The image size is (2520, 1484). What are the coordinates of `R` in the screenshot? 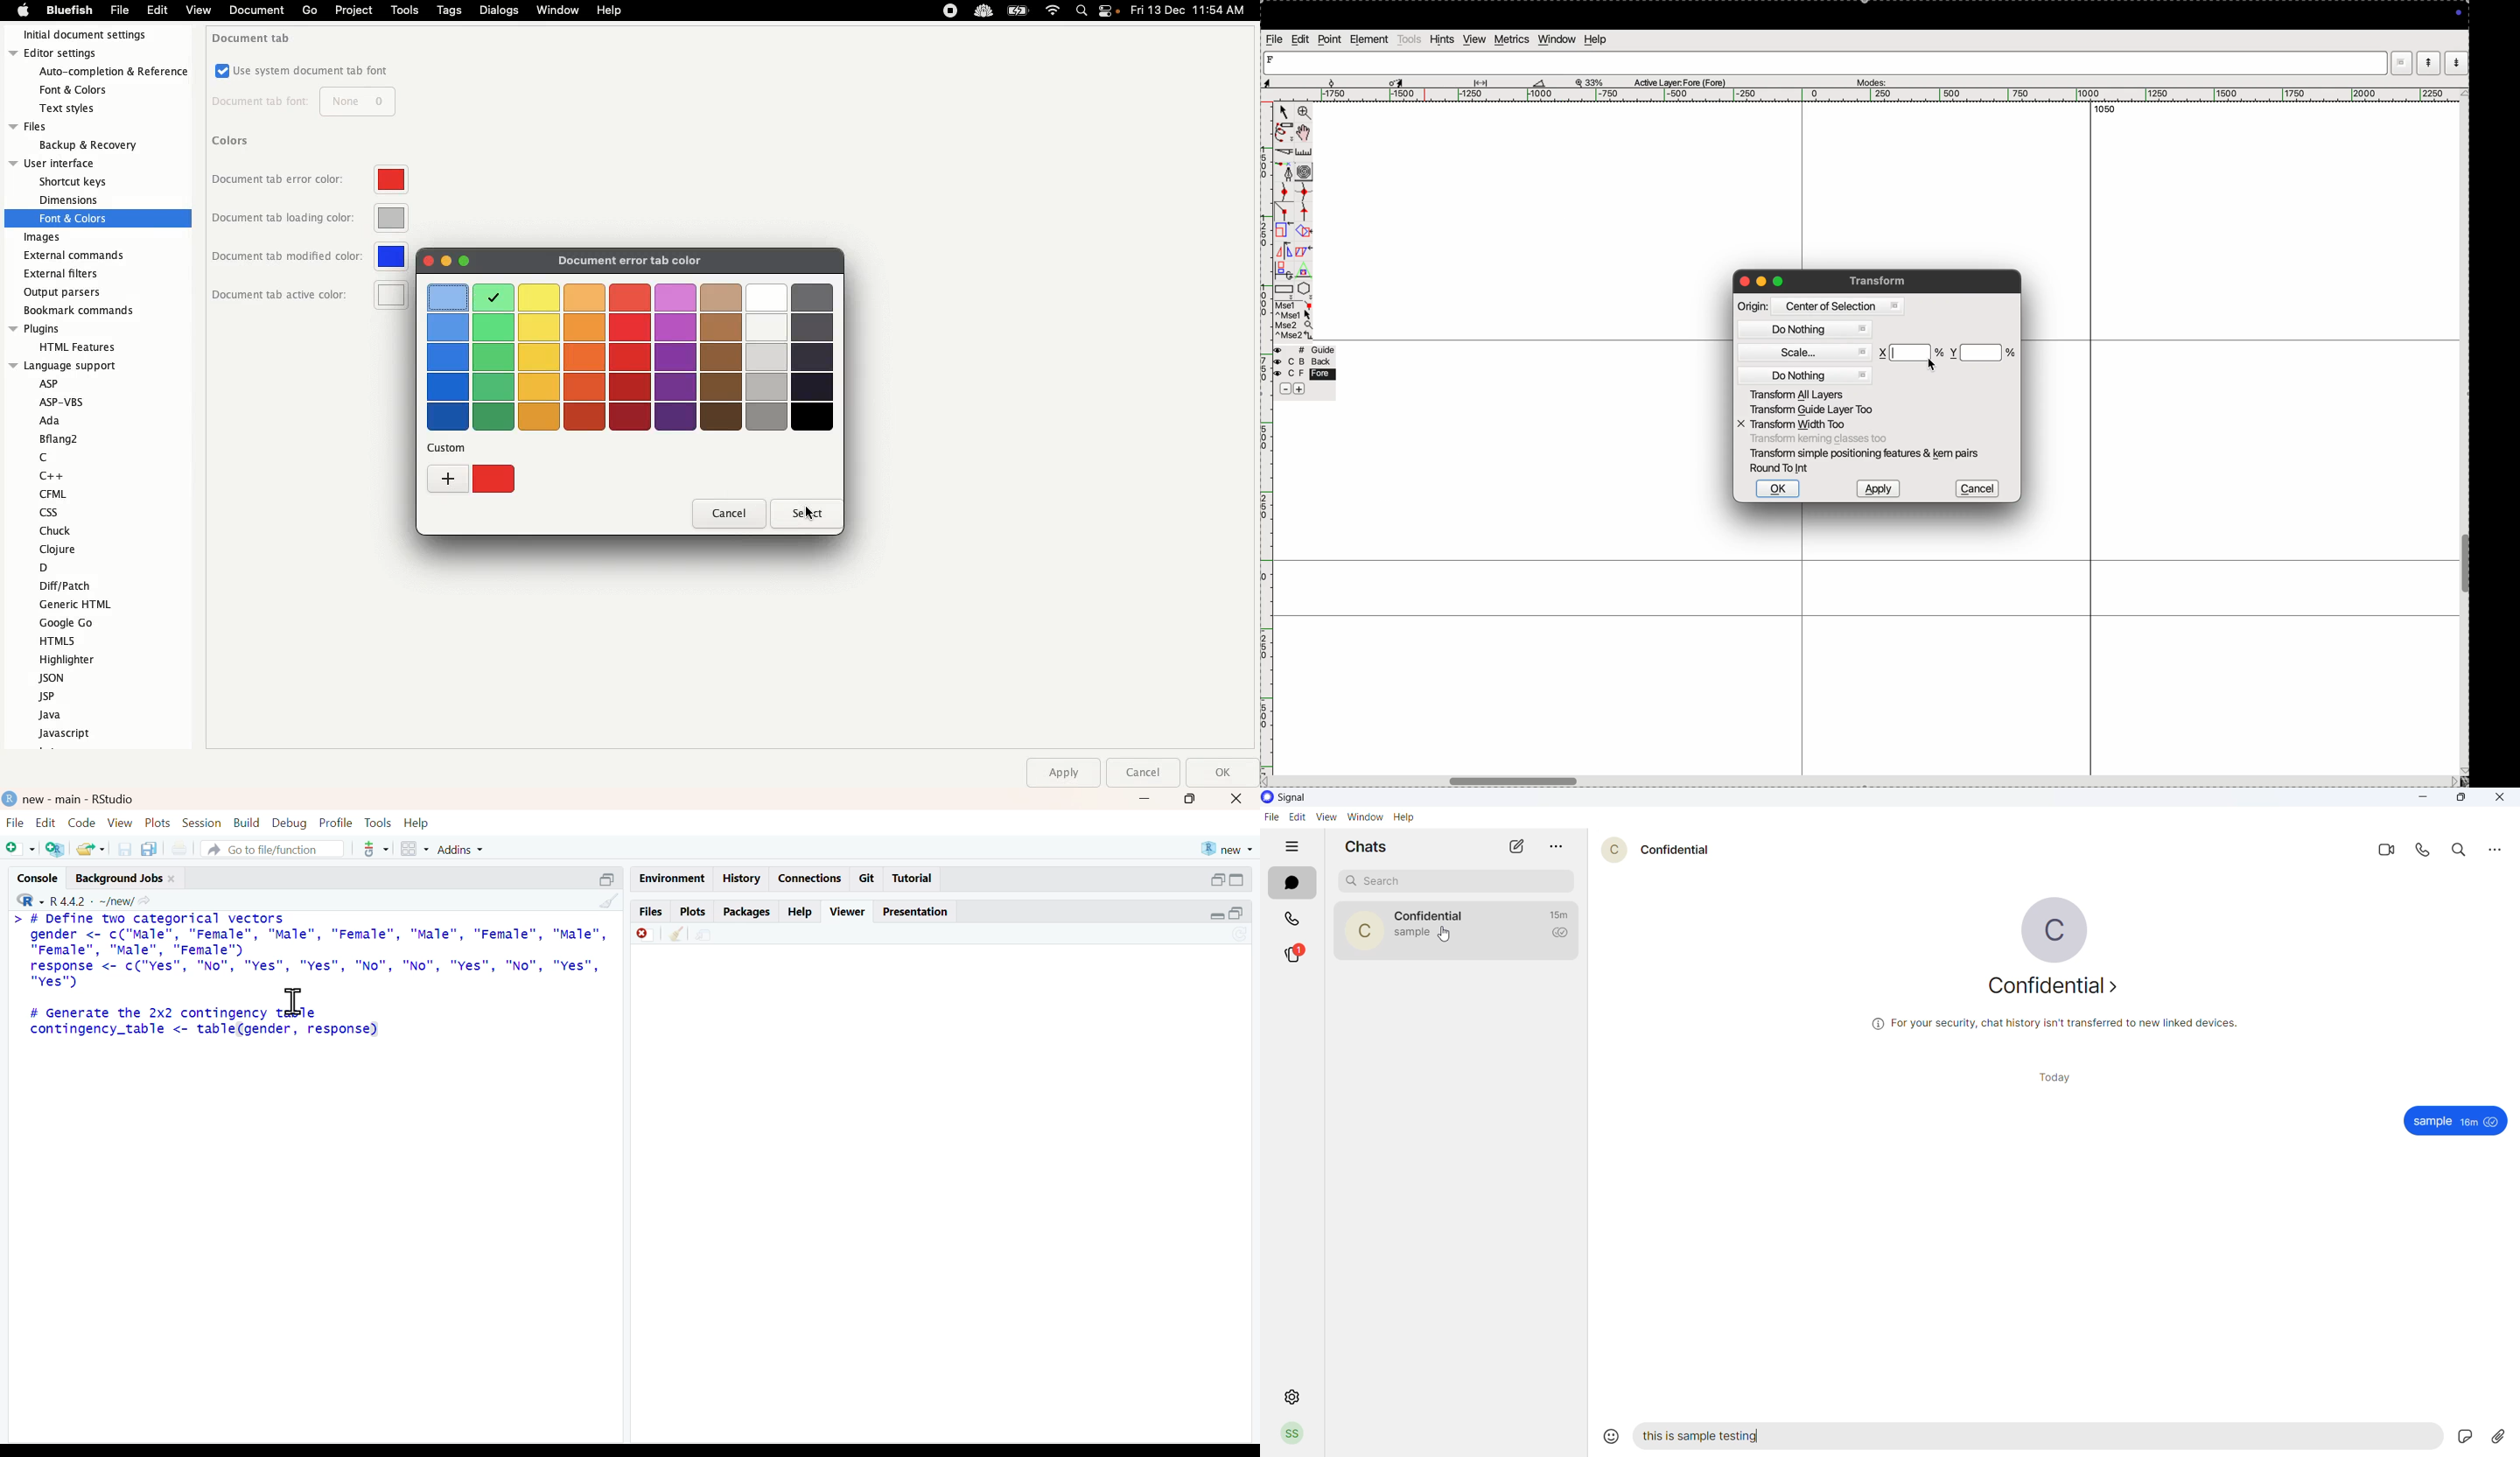 It's located at (31, 900).